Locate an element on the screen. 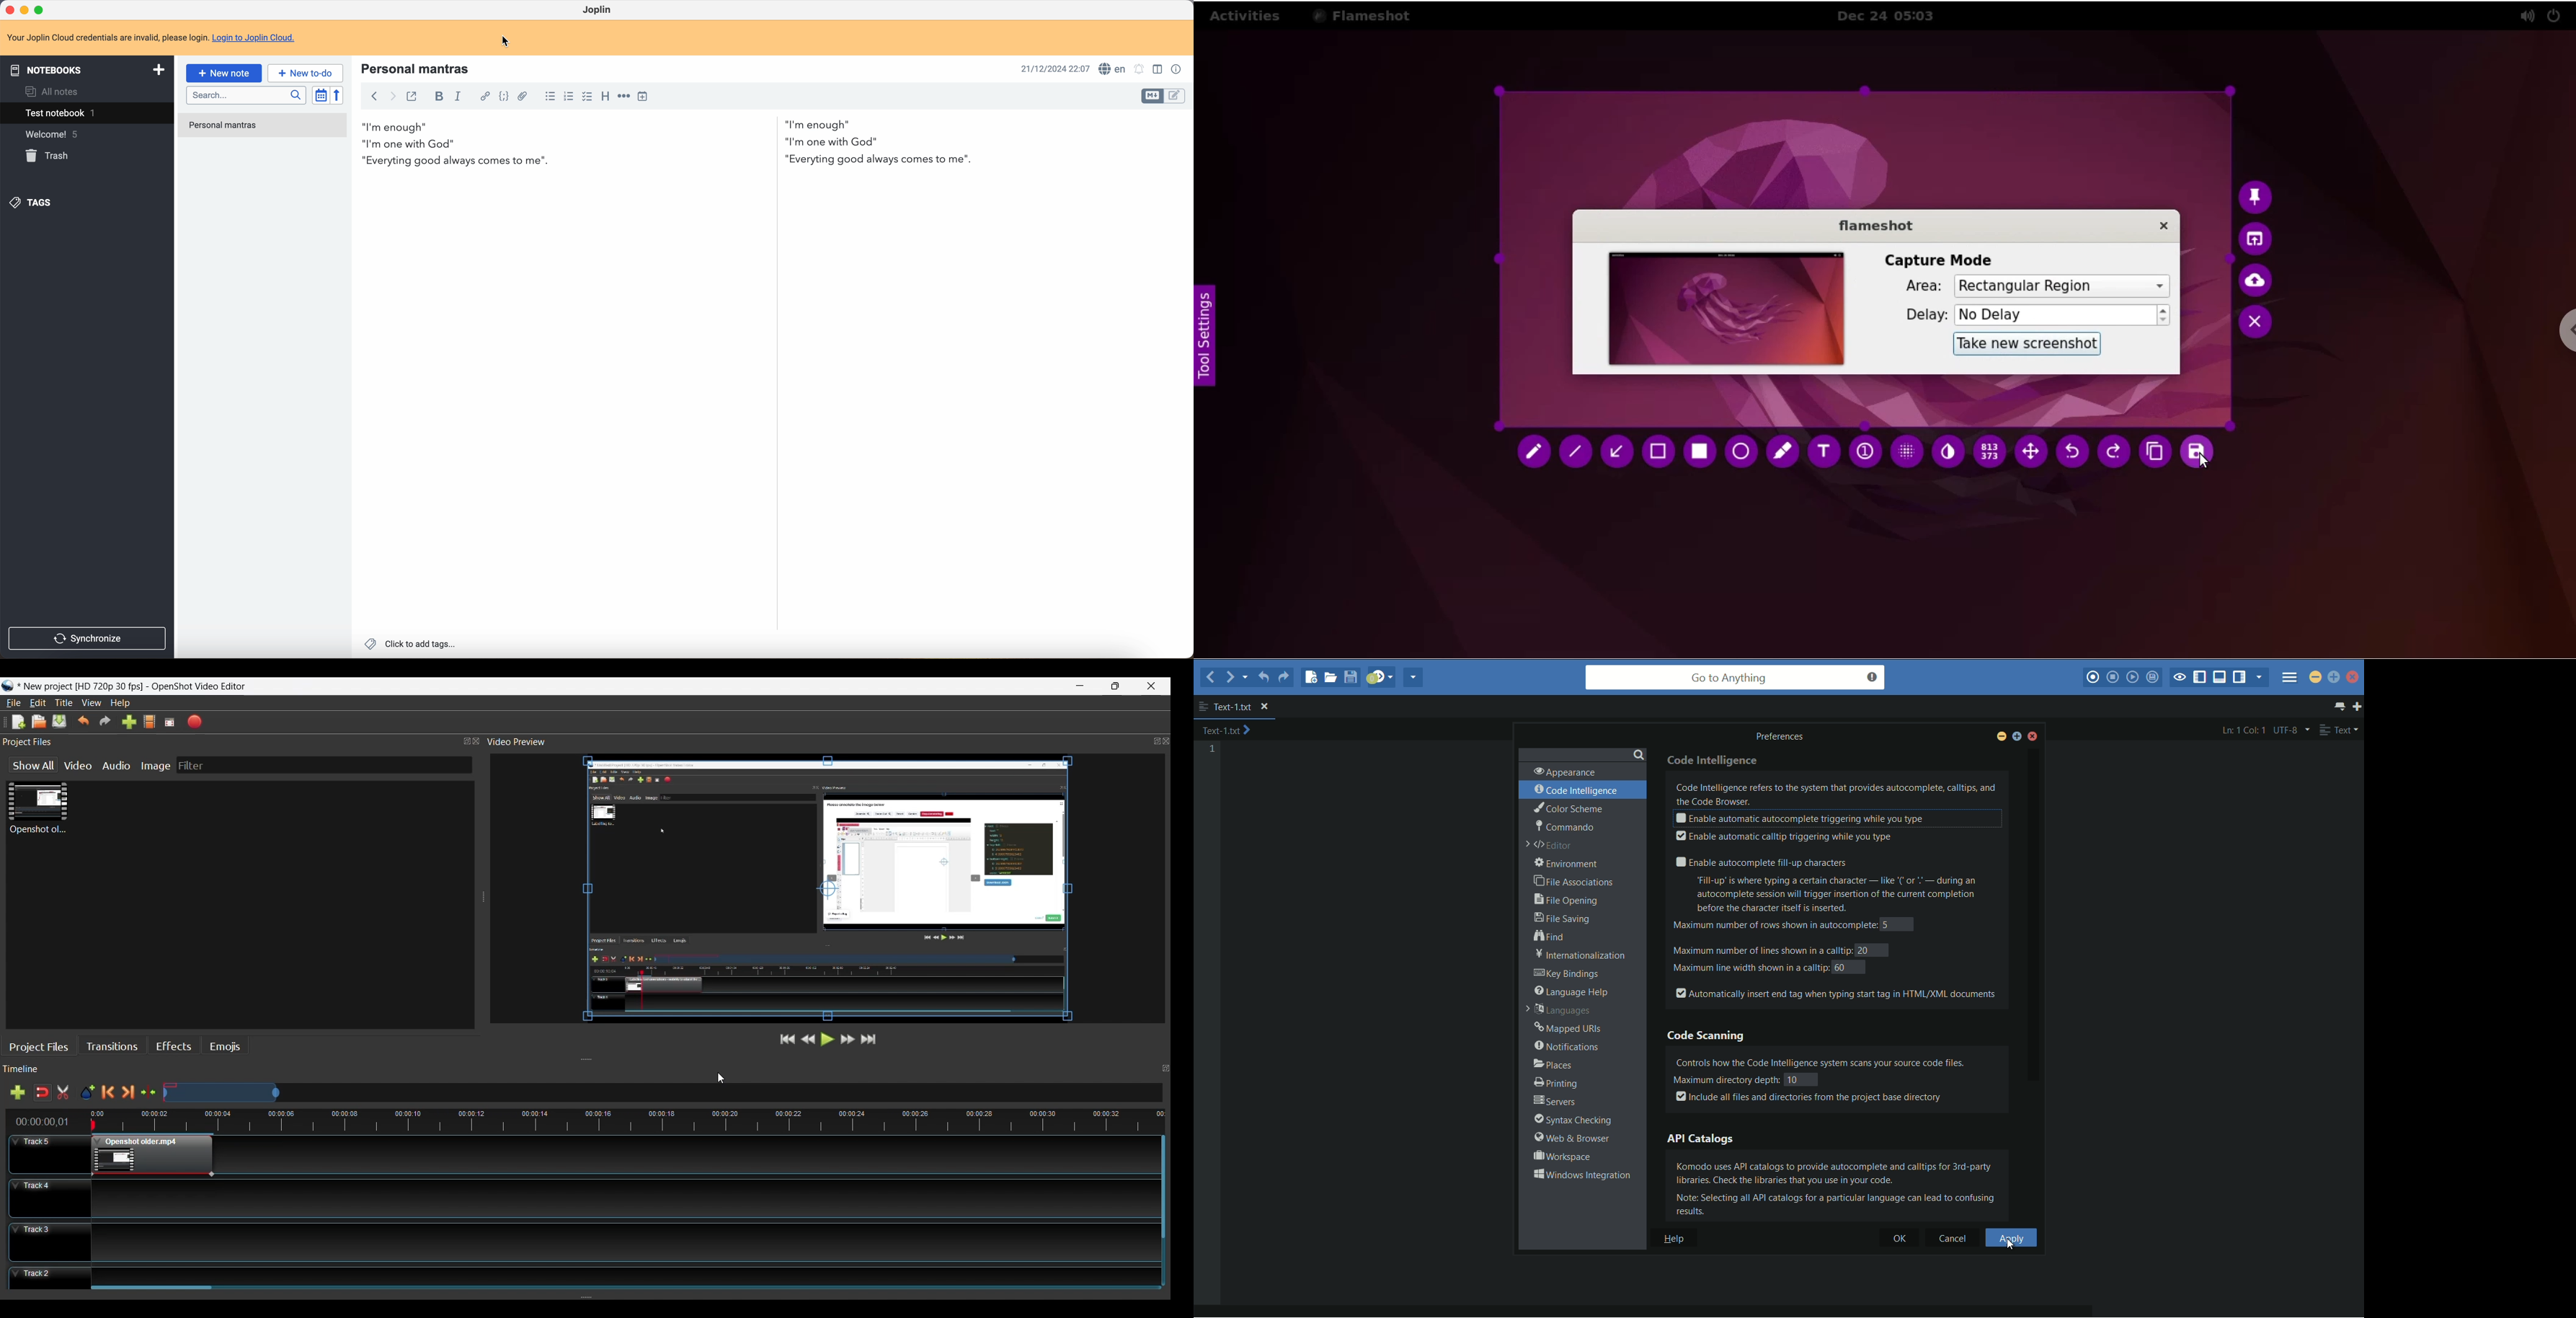 This screenshot has width=2576, height=1344. new note is located at coordinates (223, 73).